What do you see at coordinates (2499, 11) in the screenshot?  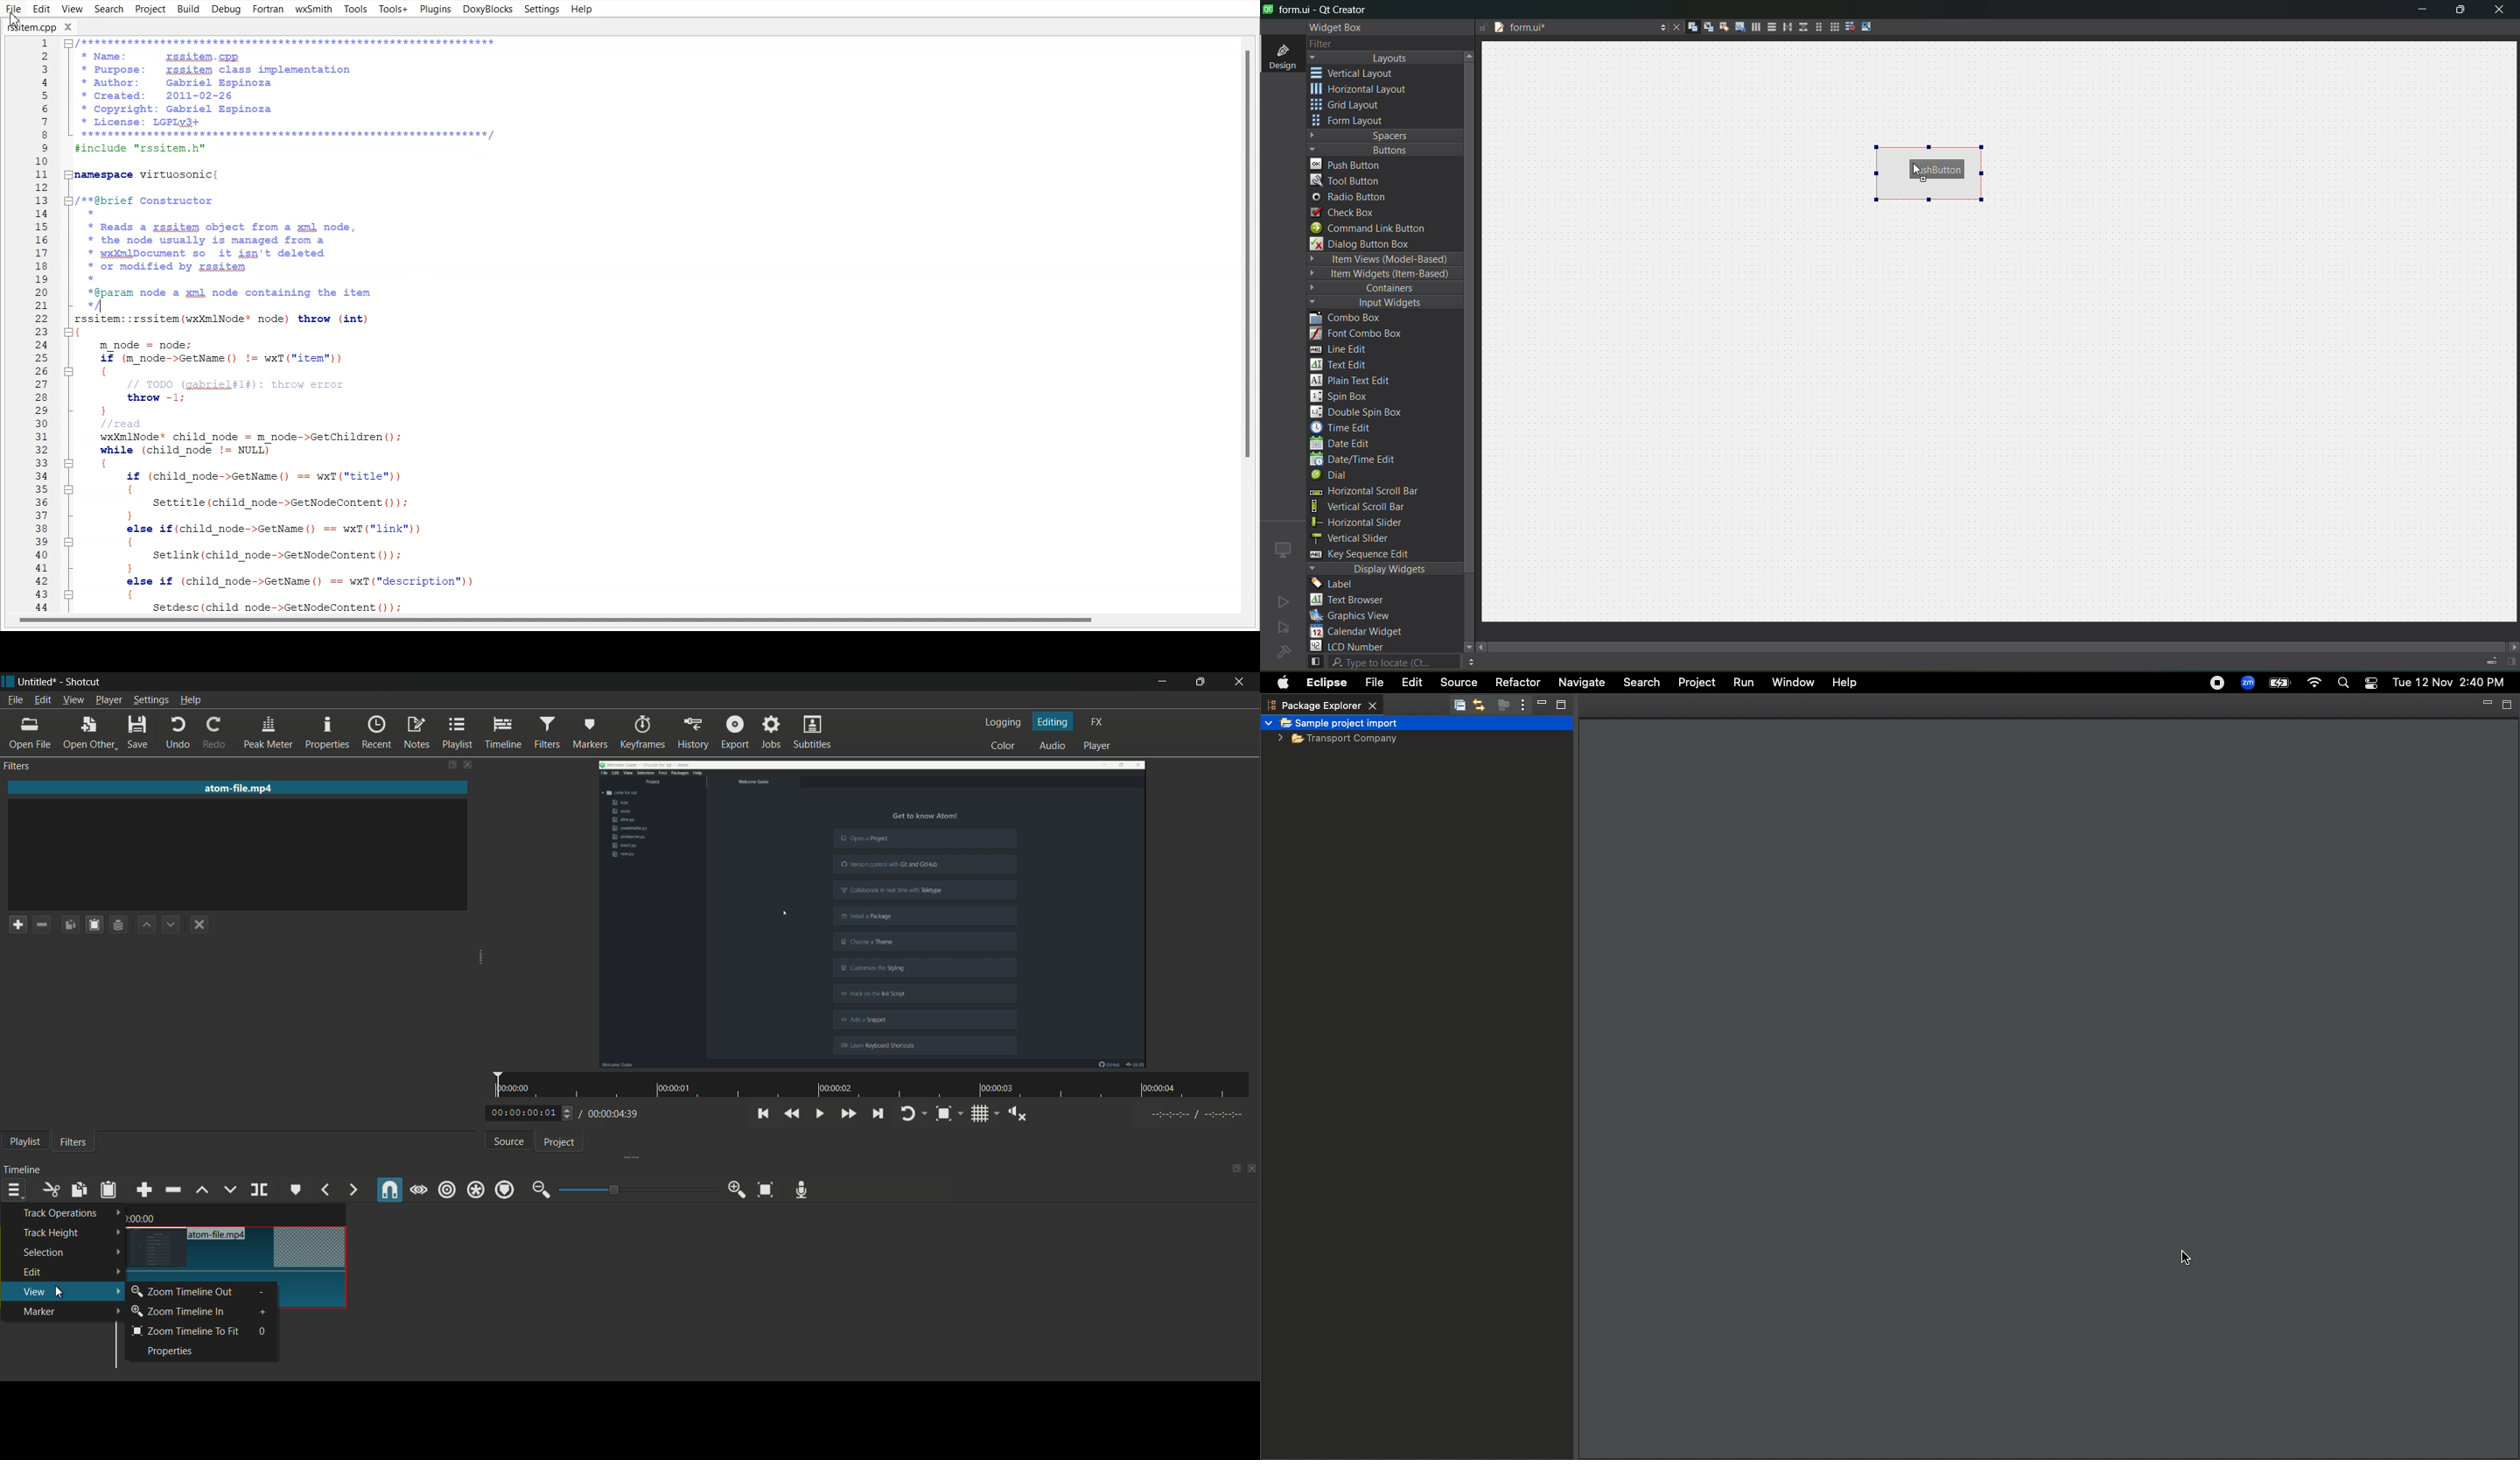 I see `close` at bounding box center [2499, 11].